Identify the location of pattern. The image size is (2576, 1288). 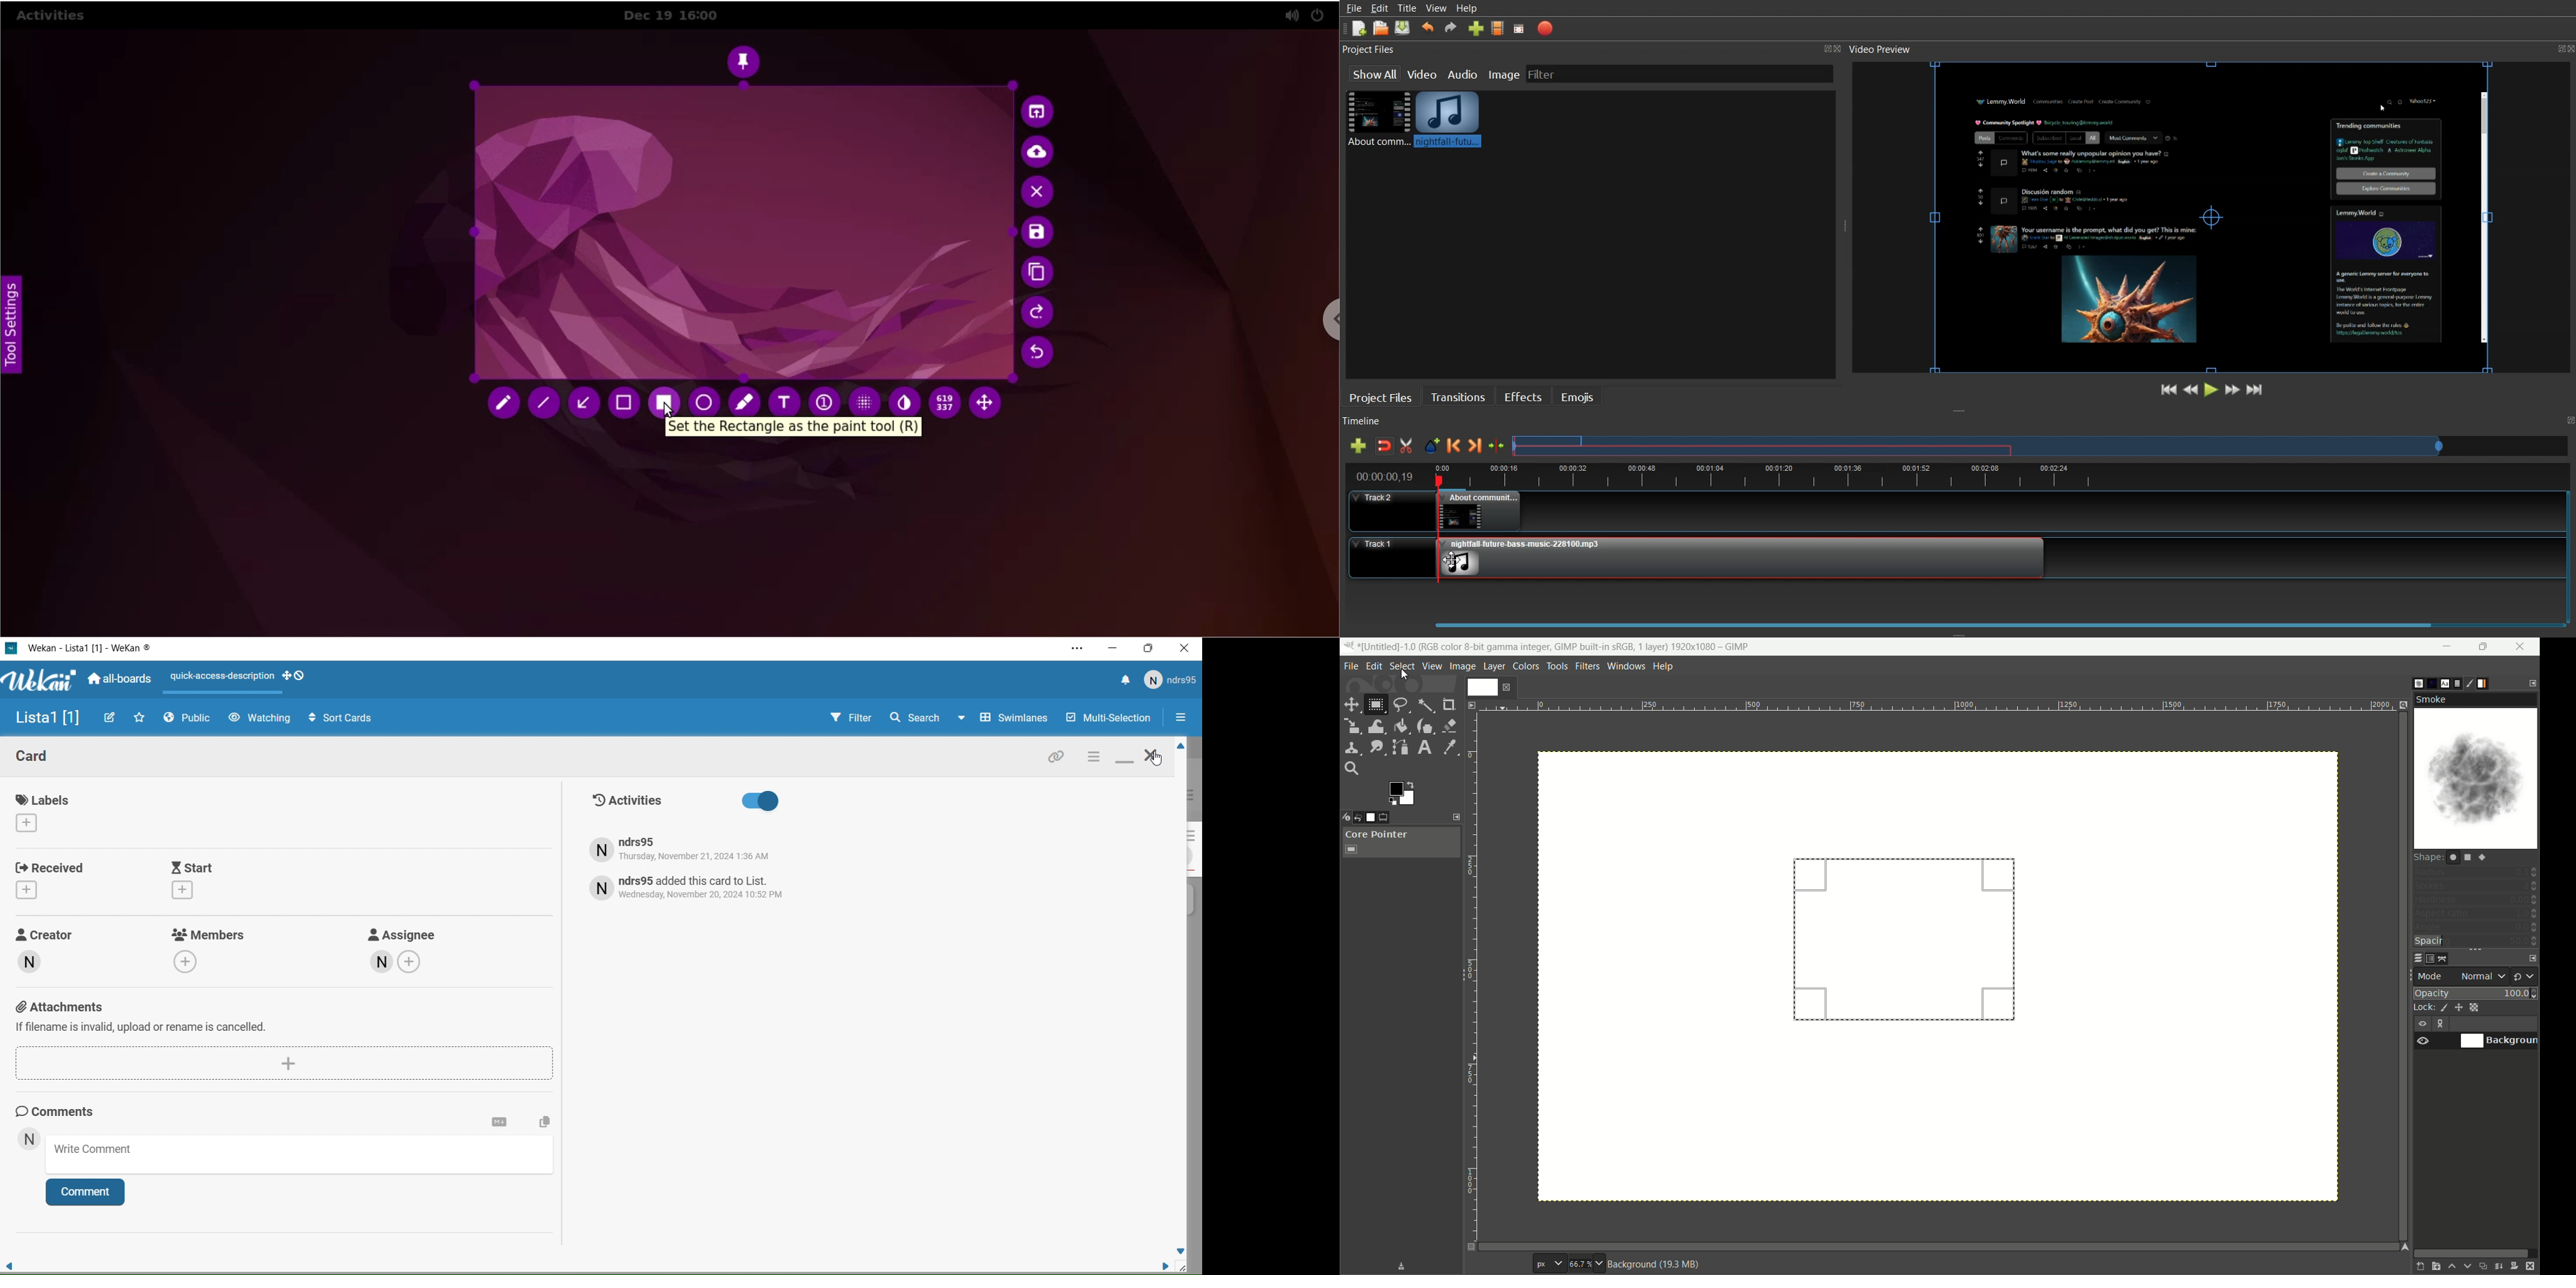
(2430, 683).